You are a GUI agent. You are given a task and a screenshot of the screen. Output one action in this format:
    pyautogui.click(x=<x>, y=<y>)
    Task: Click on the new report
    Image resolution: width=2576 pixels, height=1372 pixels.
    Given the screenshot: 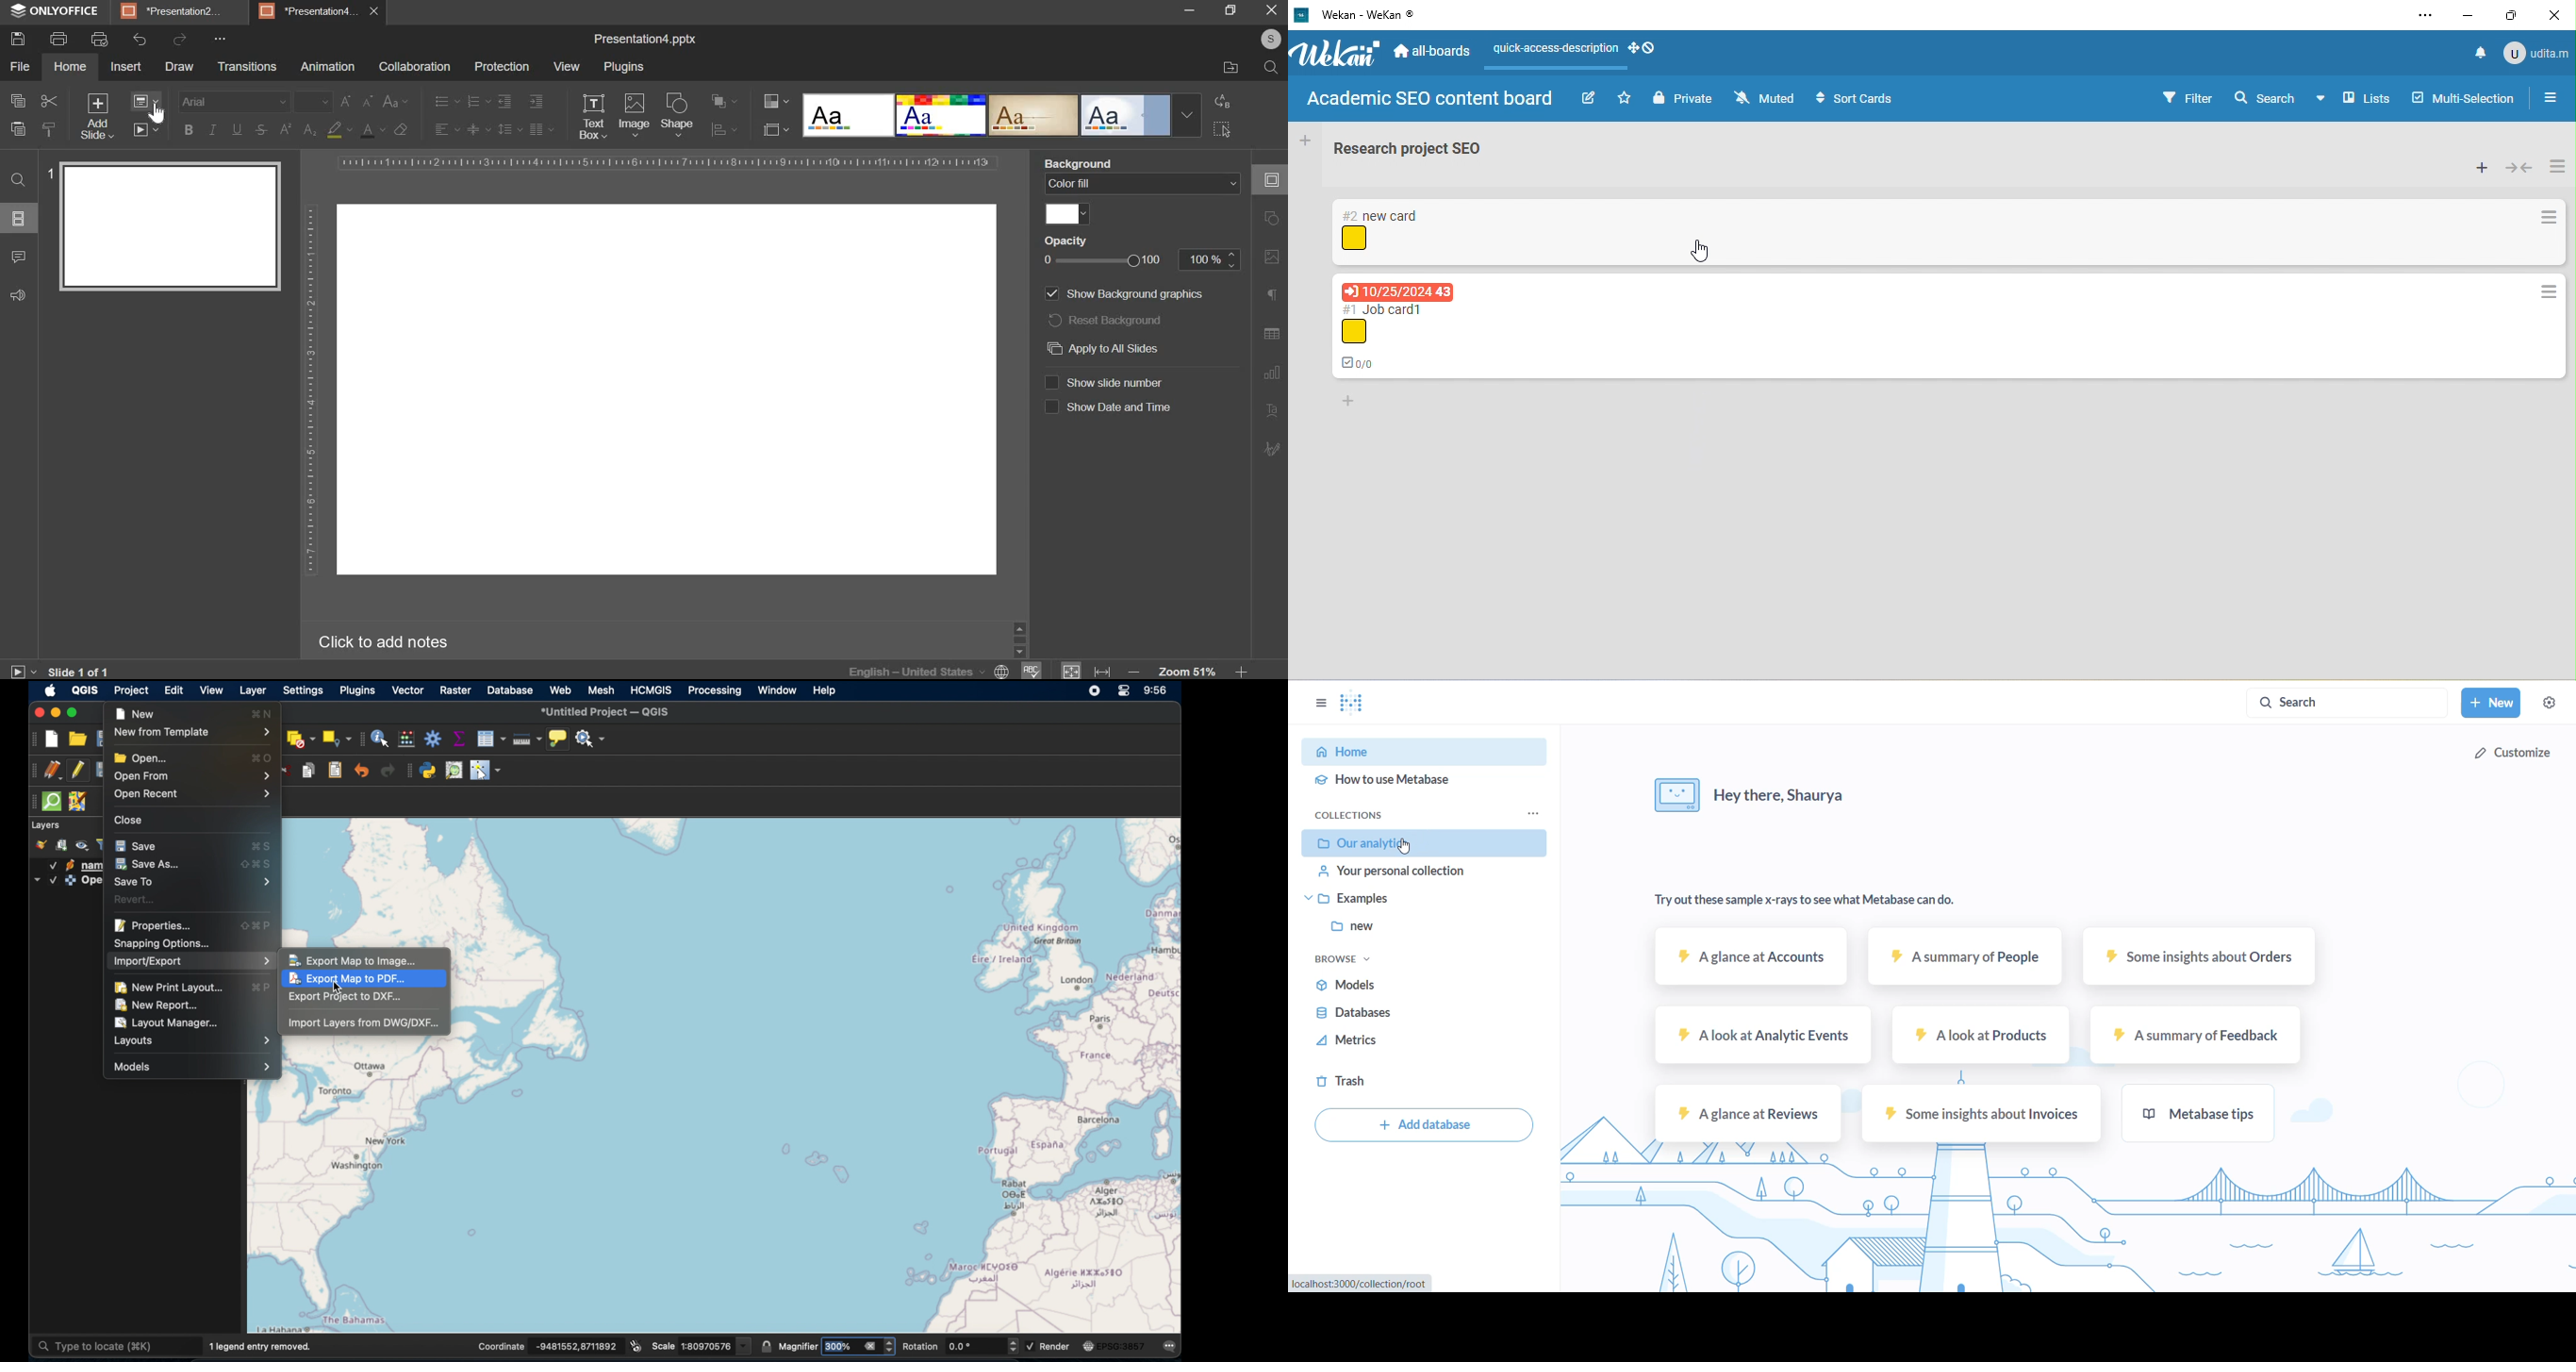 What is the action you would take?
    pyautogui.click(x=159, y=1005)
    